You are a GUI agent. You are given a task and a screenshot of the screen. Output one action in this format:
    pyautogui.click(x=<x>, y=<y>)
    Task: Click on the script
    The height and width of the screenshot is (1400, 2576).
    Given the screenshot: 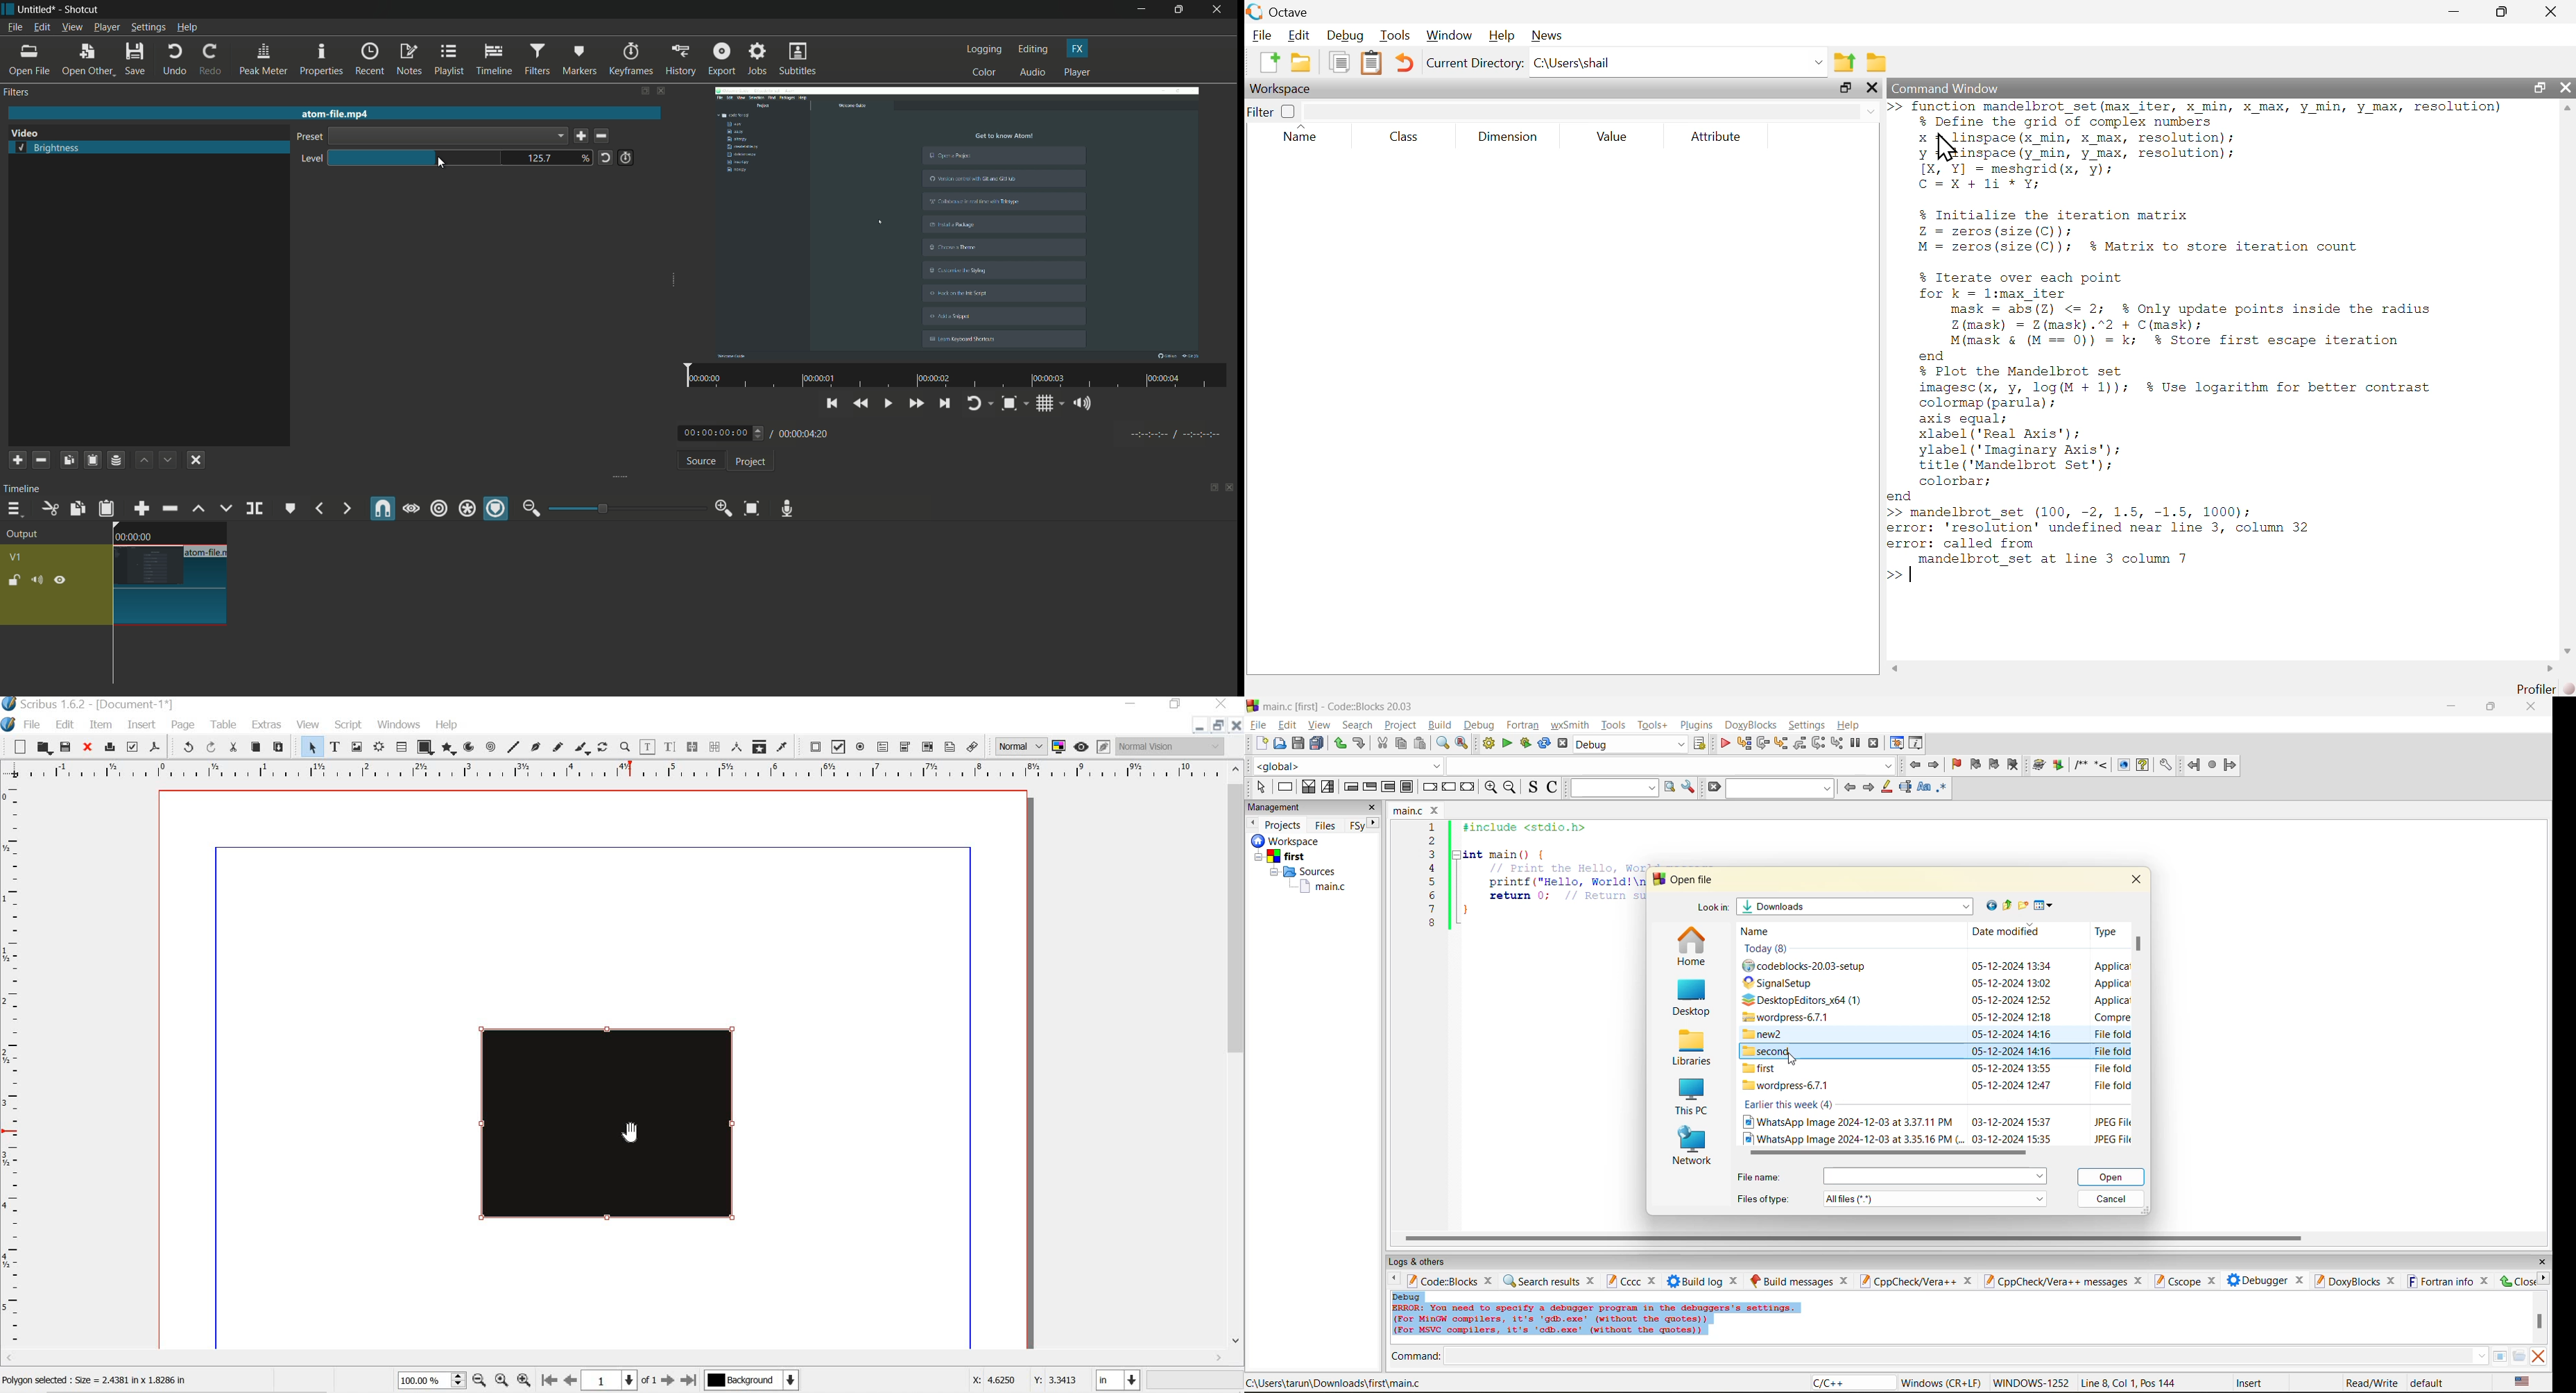 What is the action you would take?
    pyautogui.click(x=349, y=725)
    